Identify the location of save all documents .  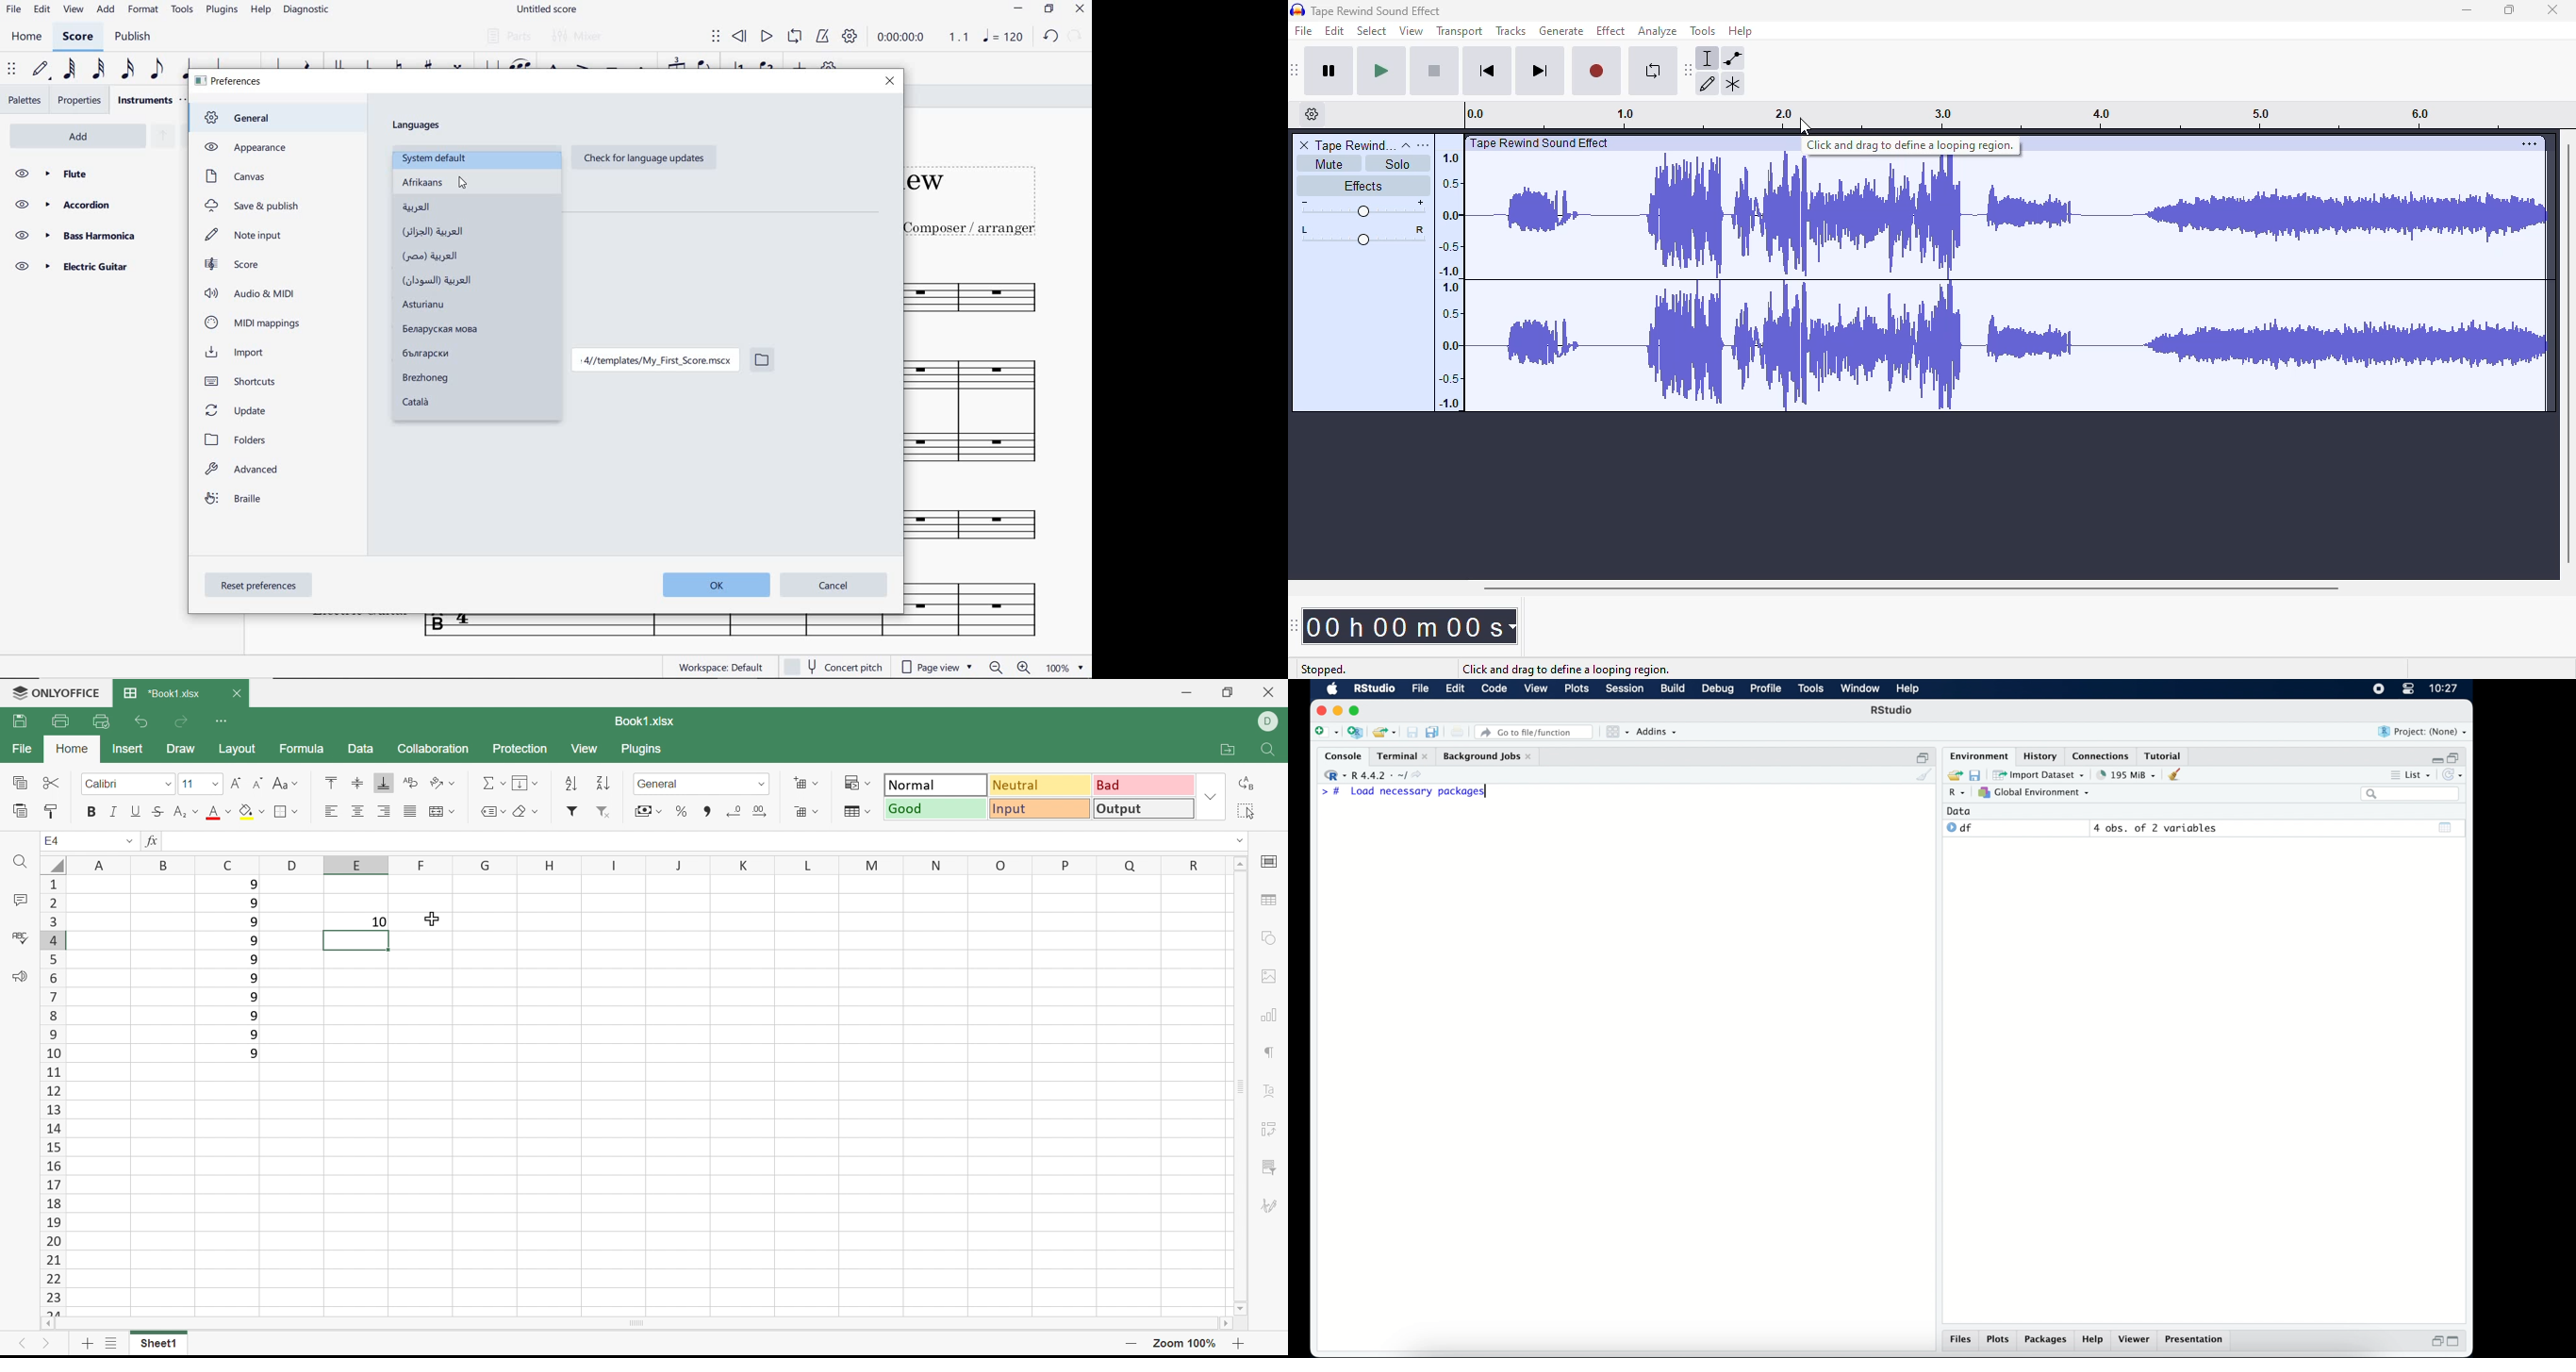
(1434, 731).